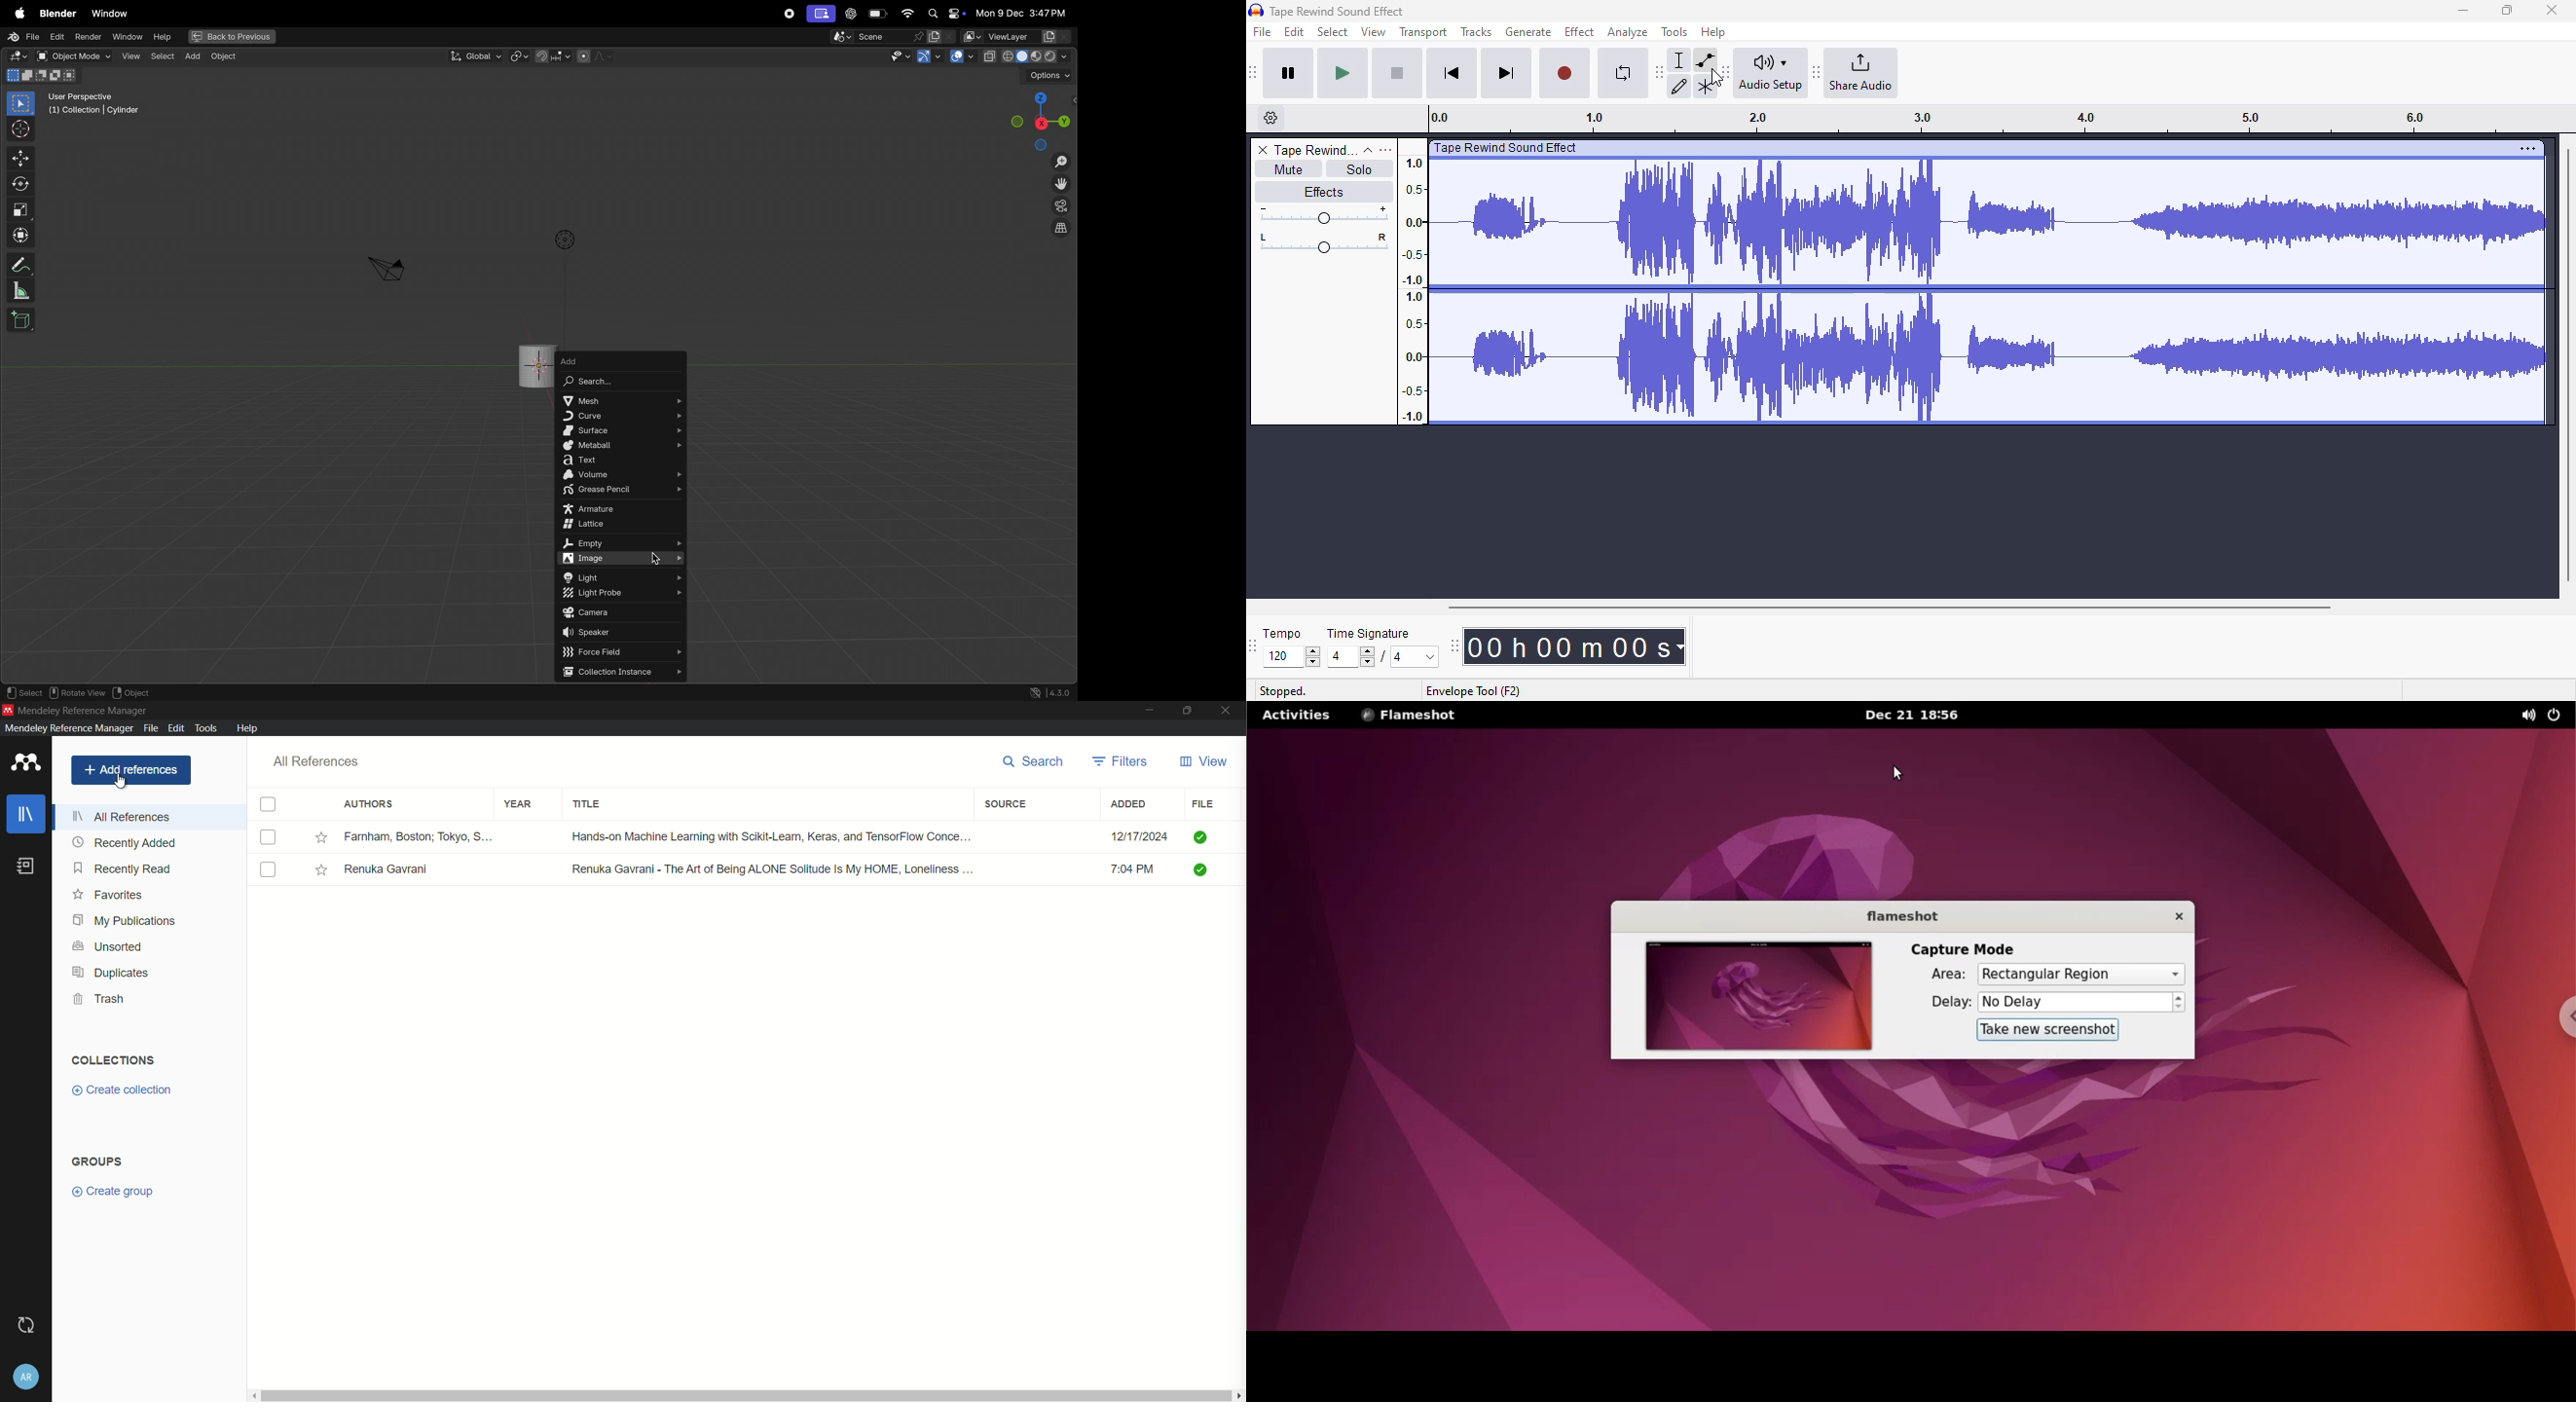 The height and width of the screenshot is (1428, 2576). I want to click on Move audacity tools toolbar, so click(1660, 71).